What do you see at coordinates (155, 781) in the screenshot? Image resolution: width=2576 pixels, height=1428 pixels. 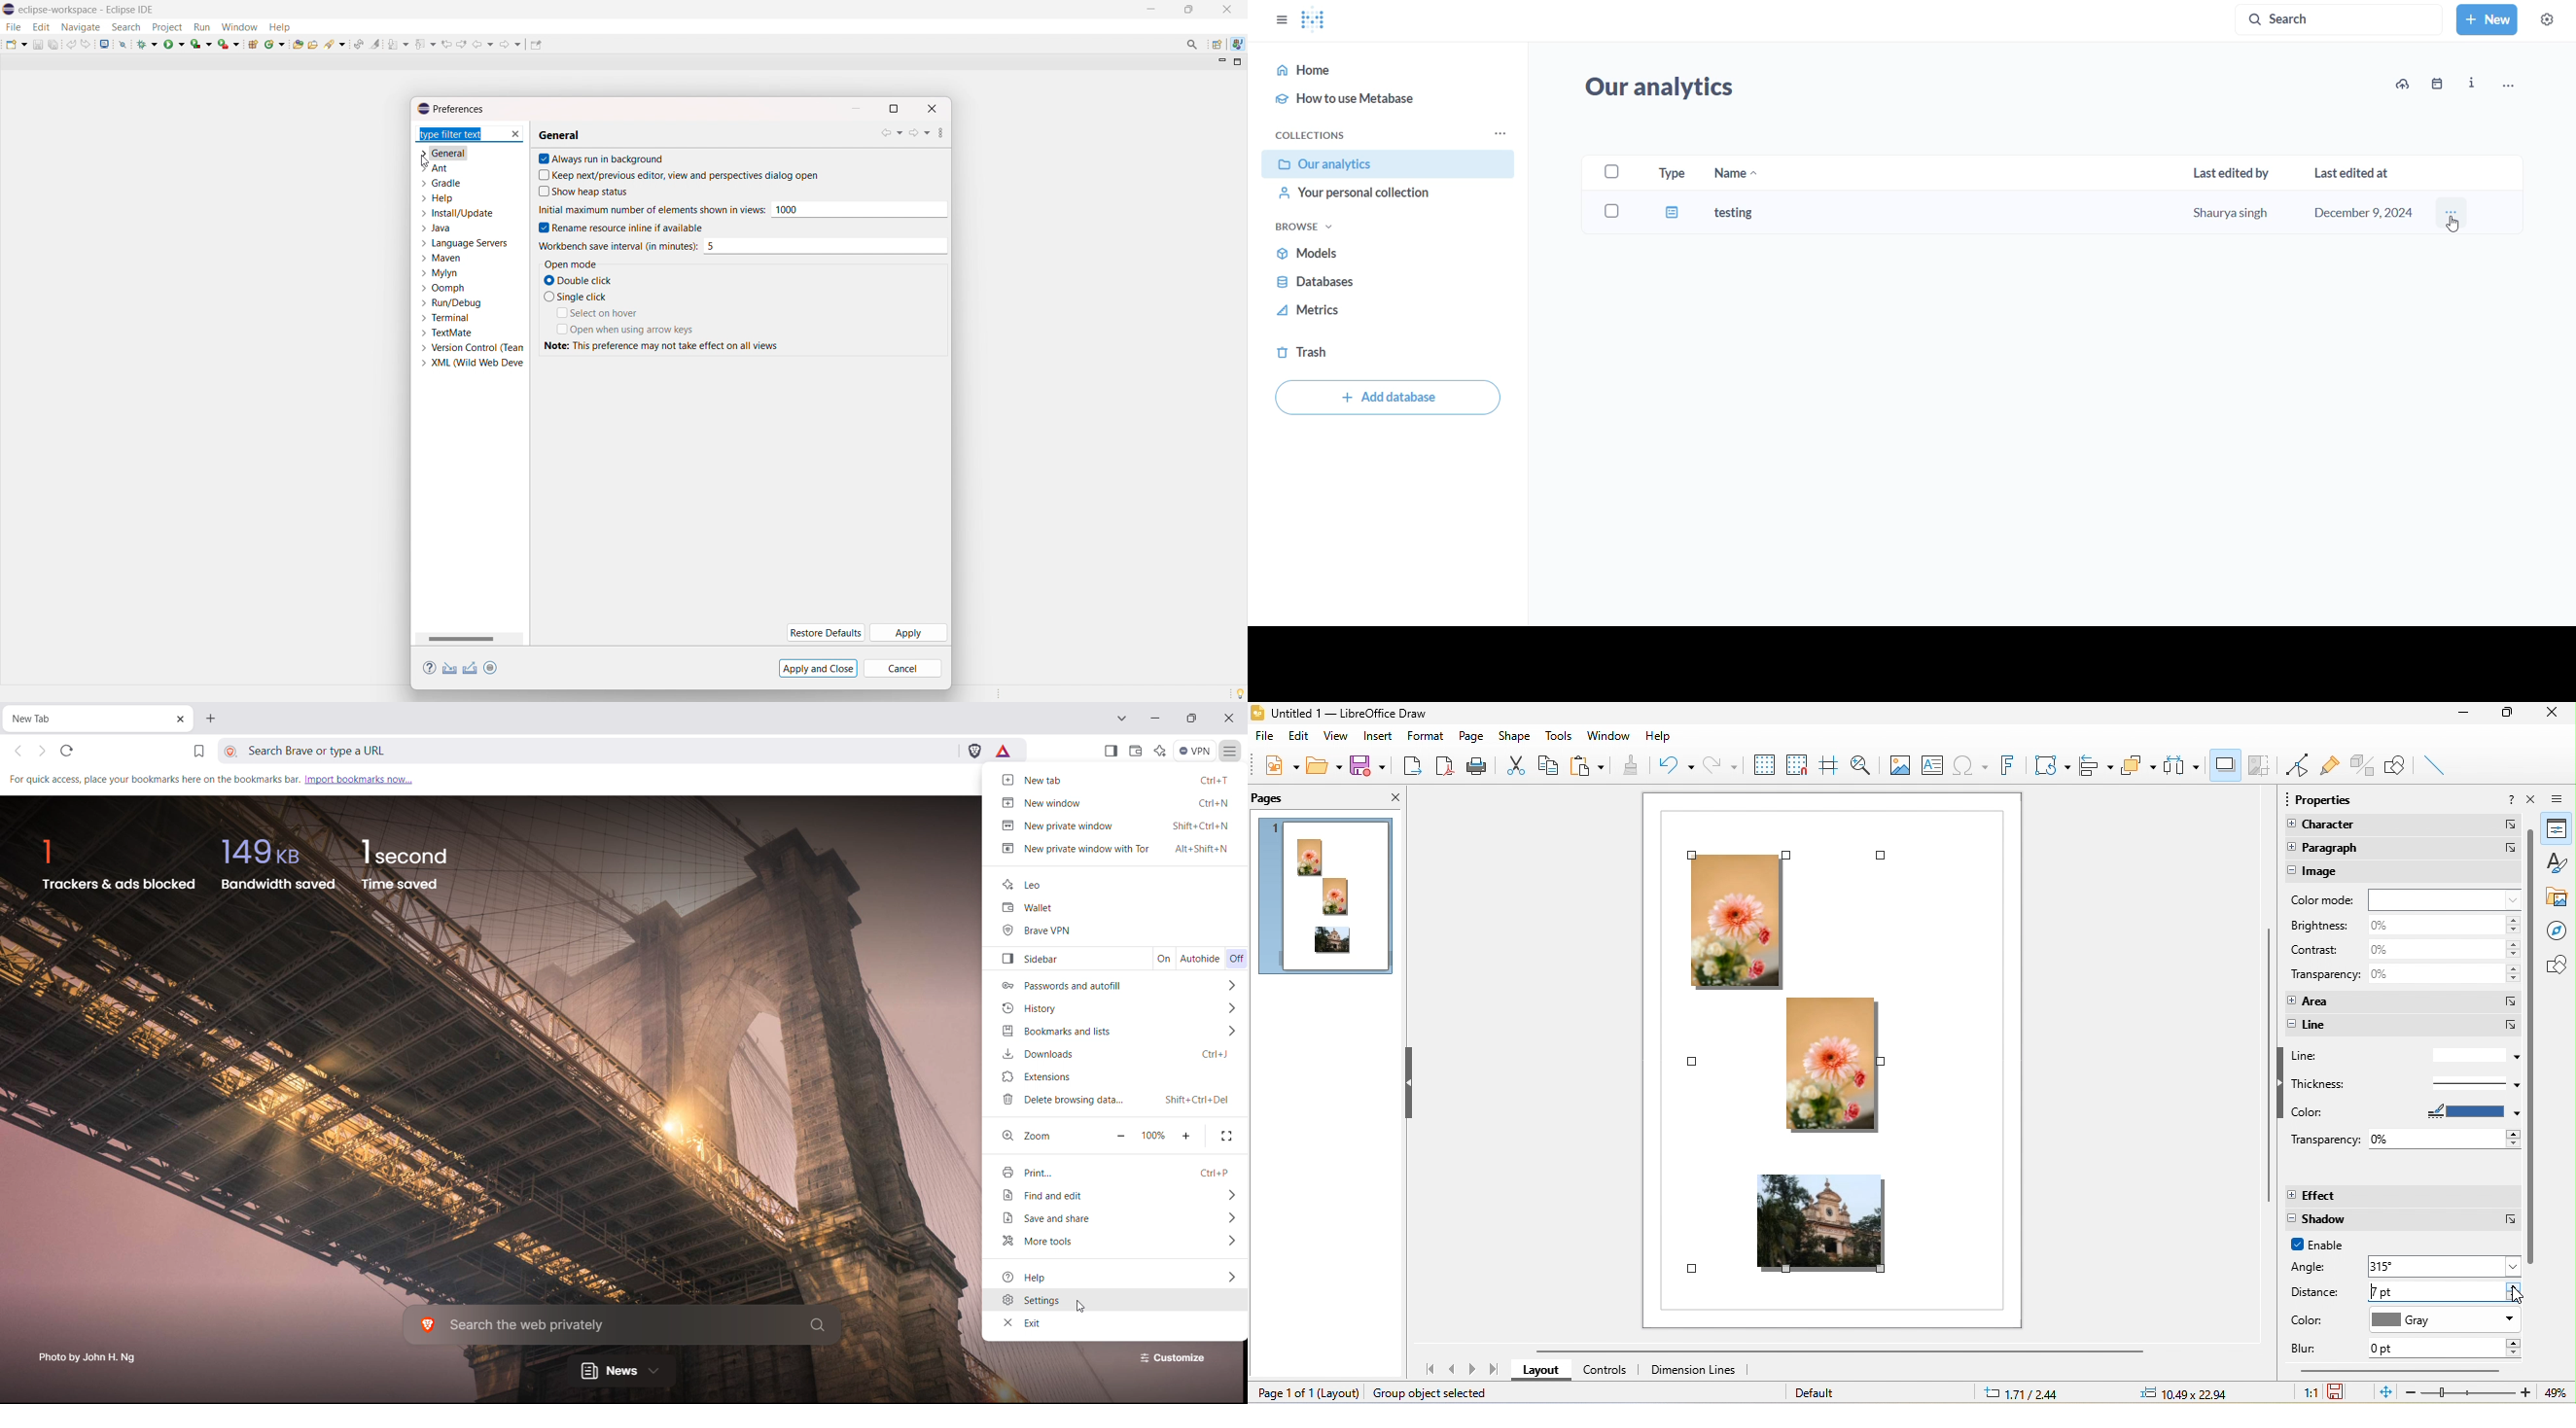 I see `For quick access, place your bookmarks here on the bookmarks bar` at bounding box center [155, 781].